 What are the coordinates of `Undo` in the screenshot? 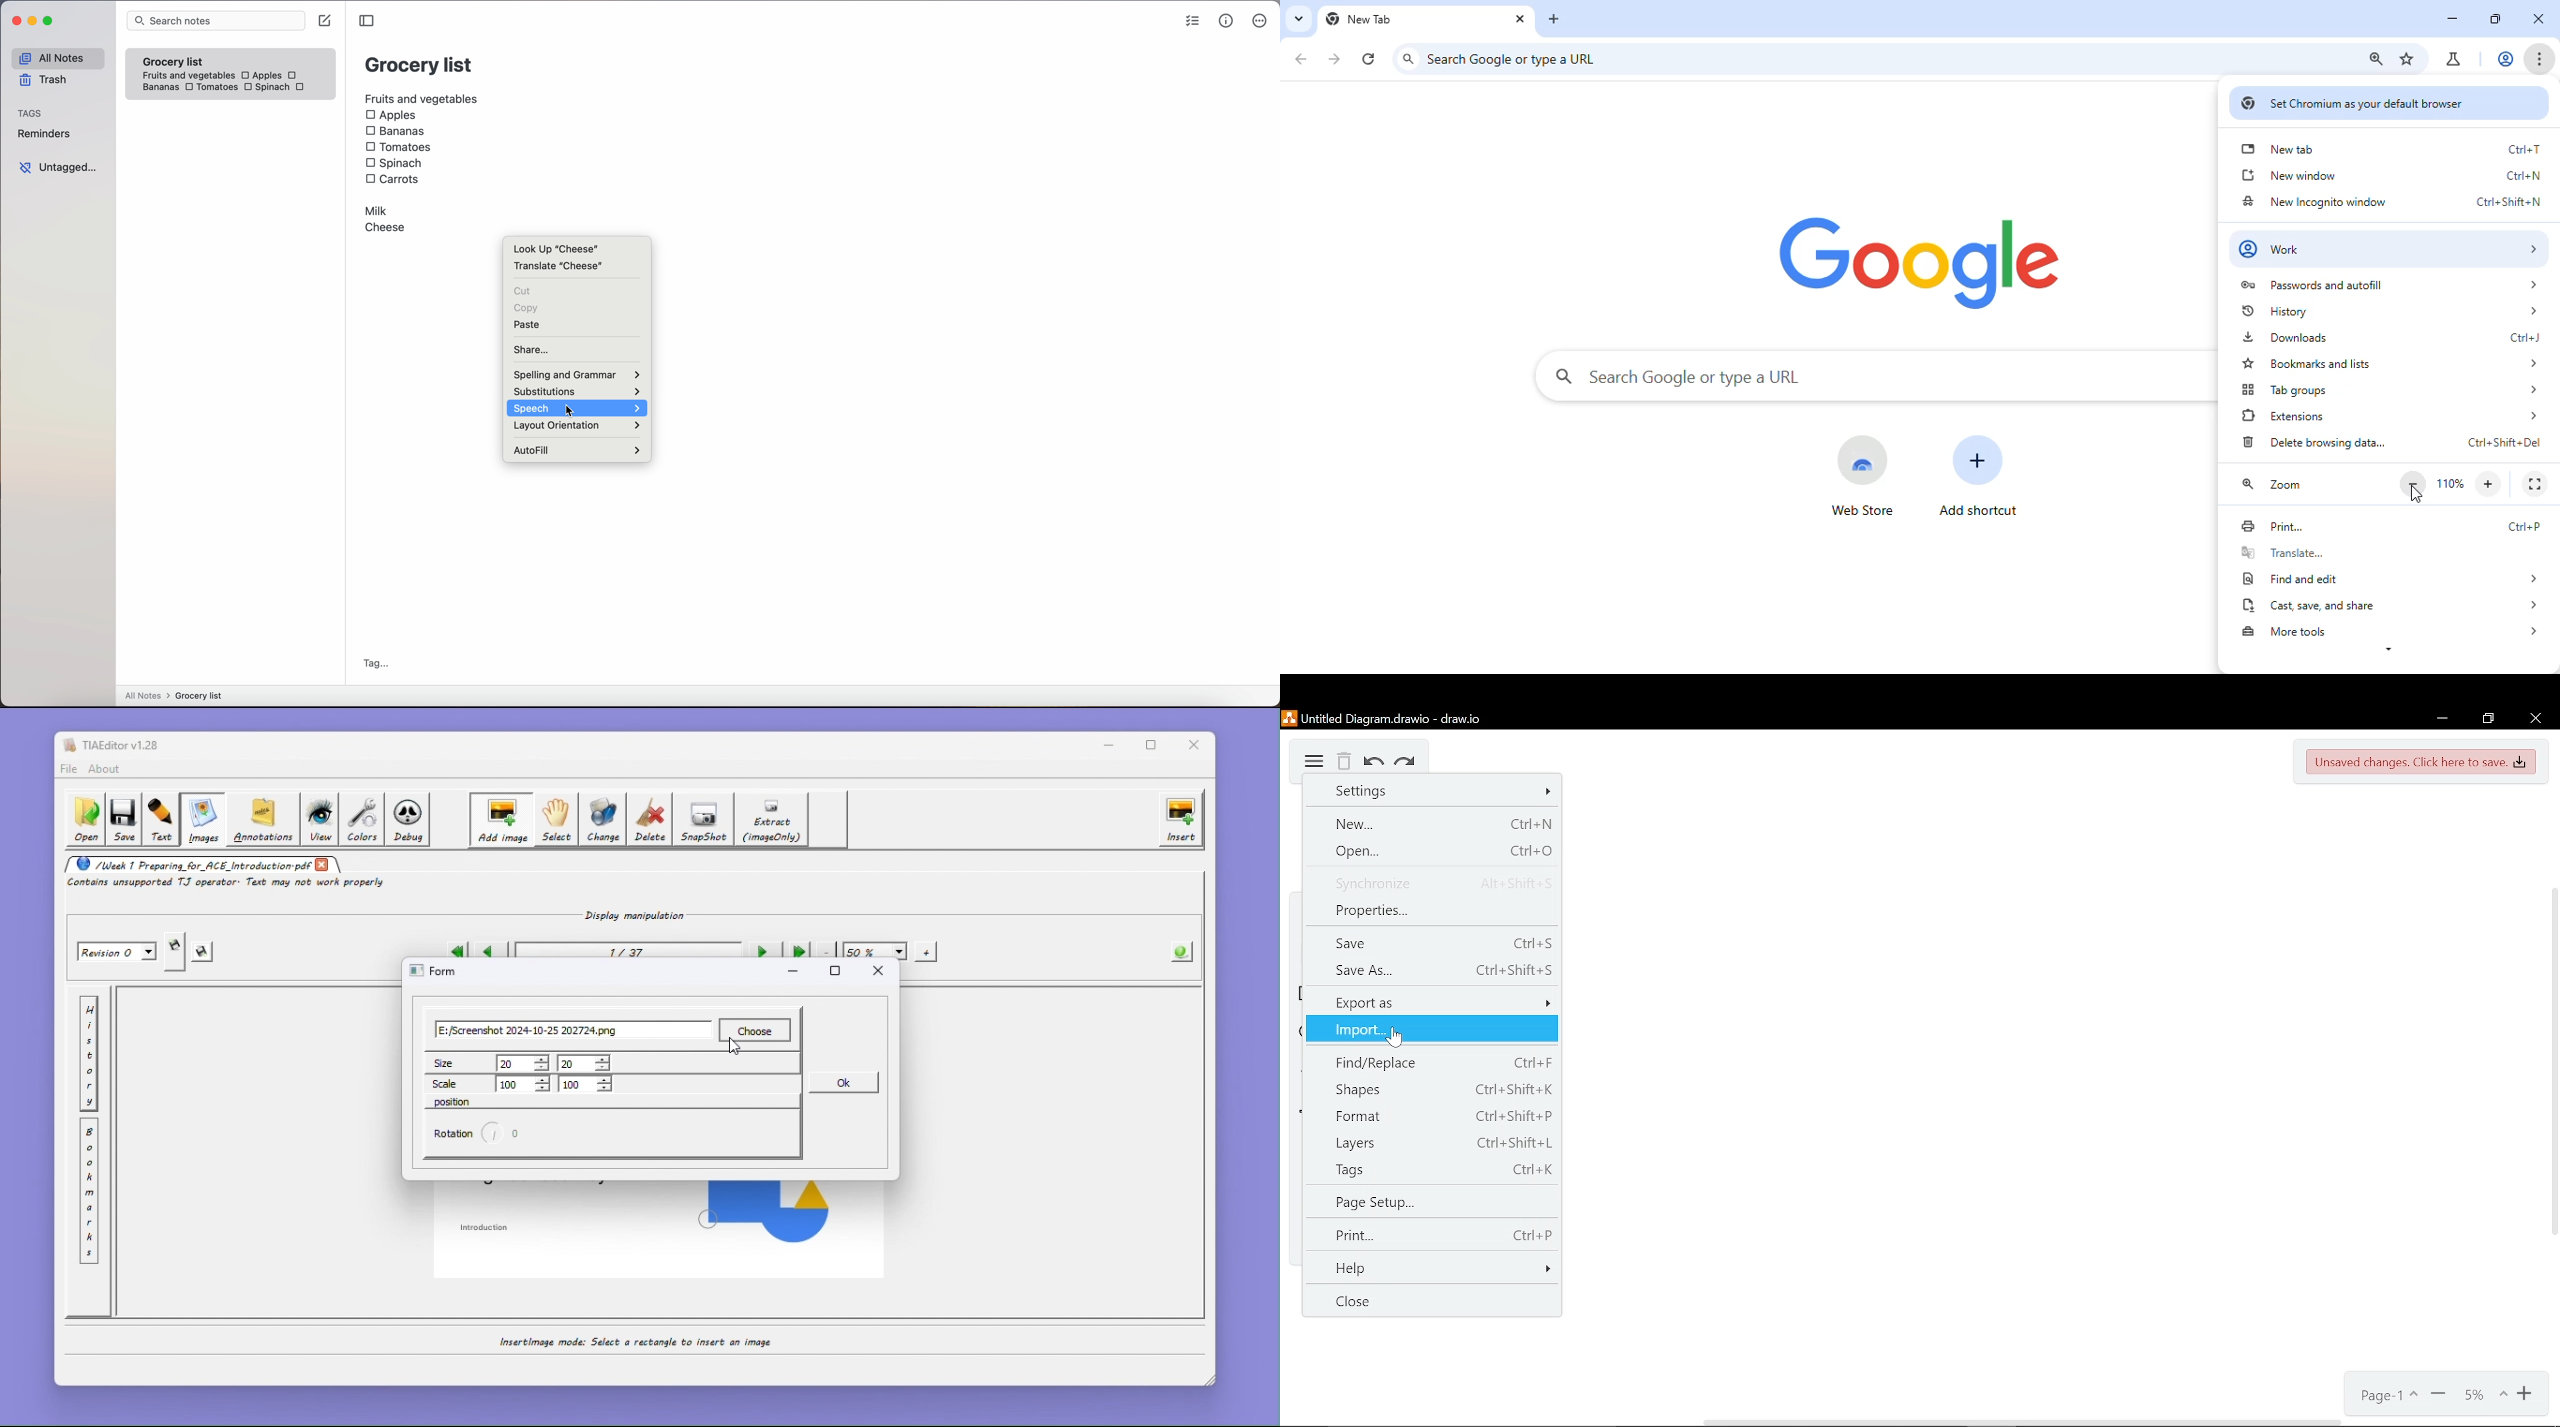 It's located at (1372, 763).